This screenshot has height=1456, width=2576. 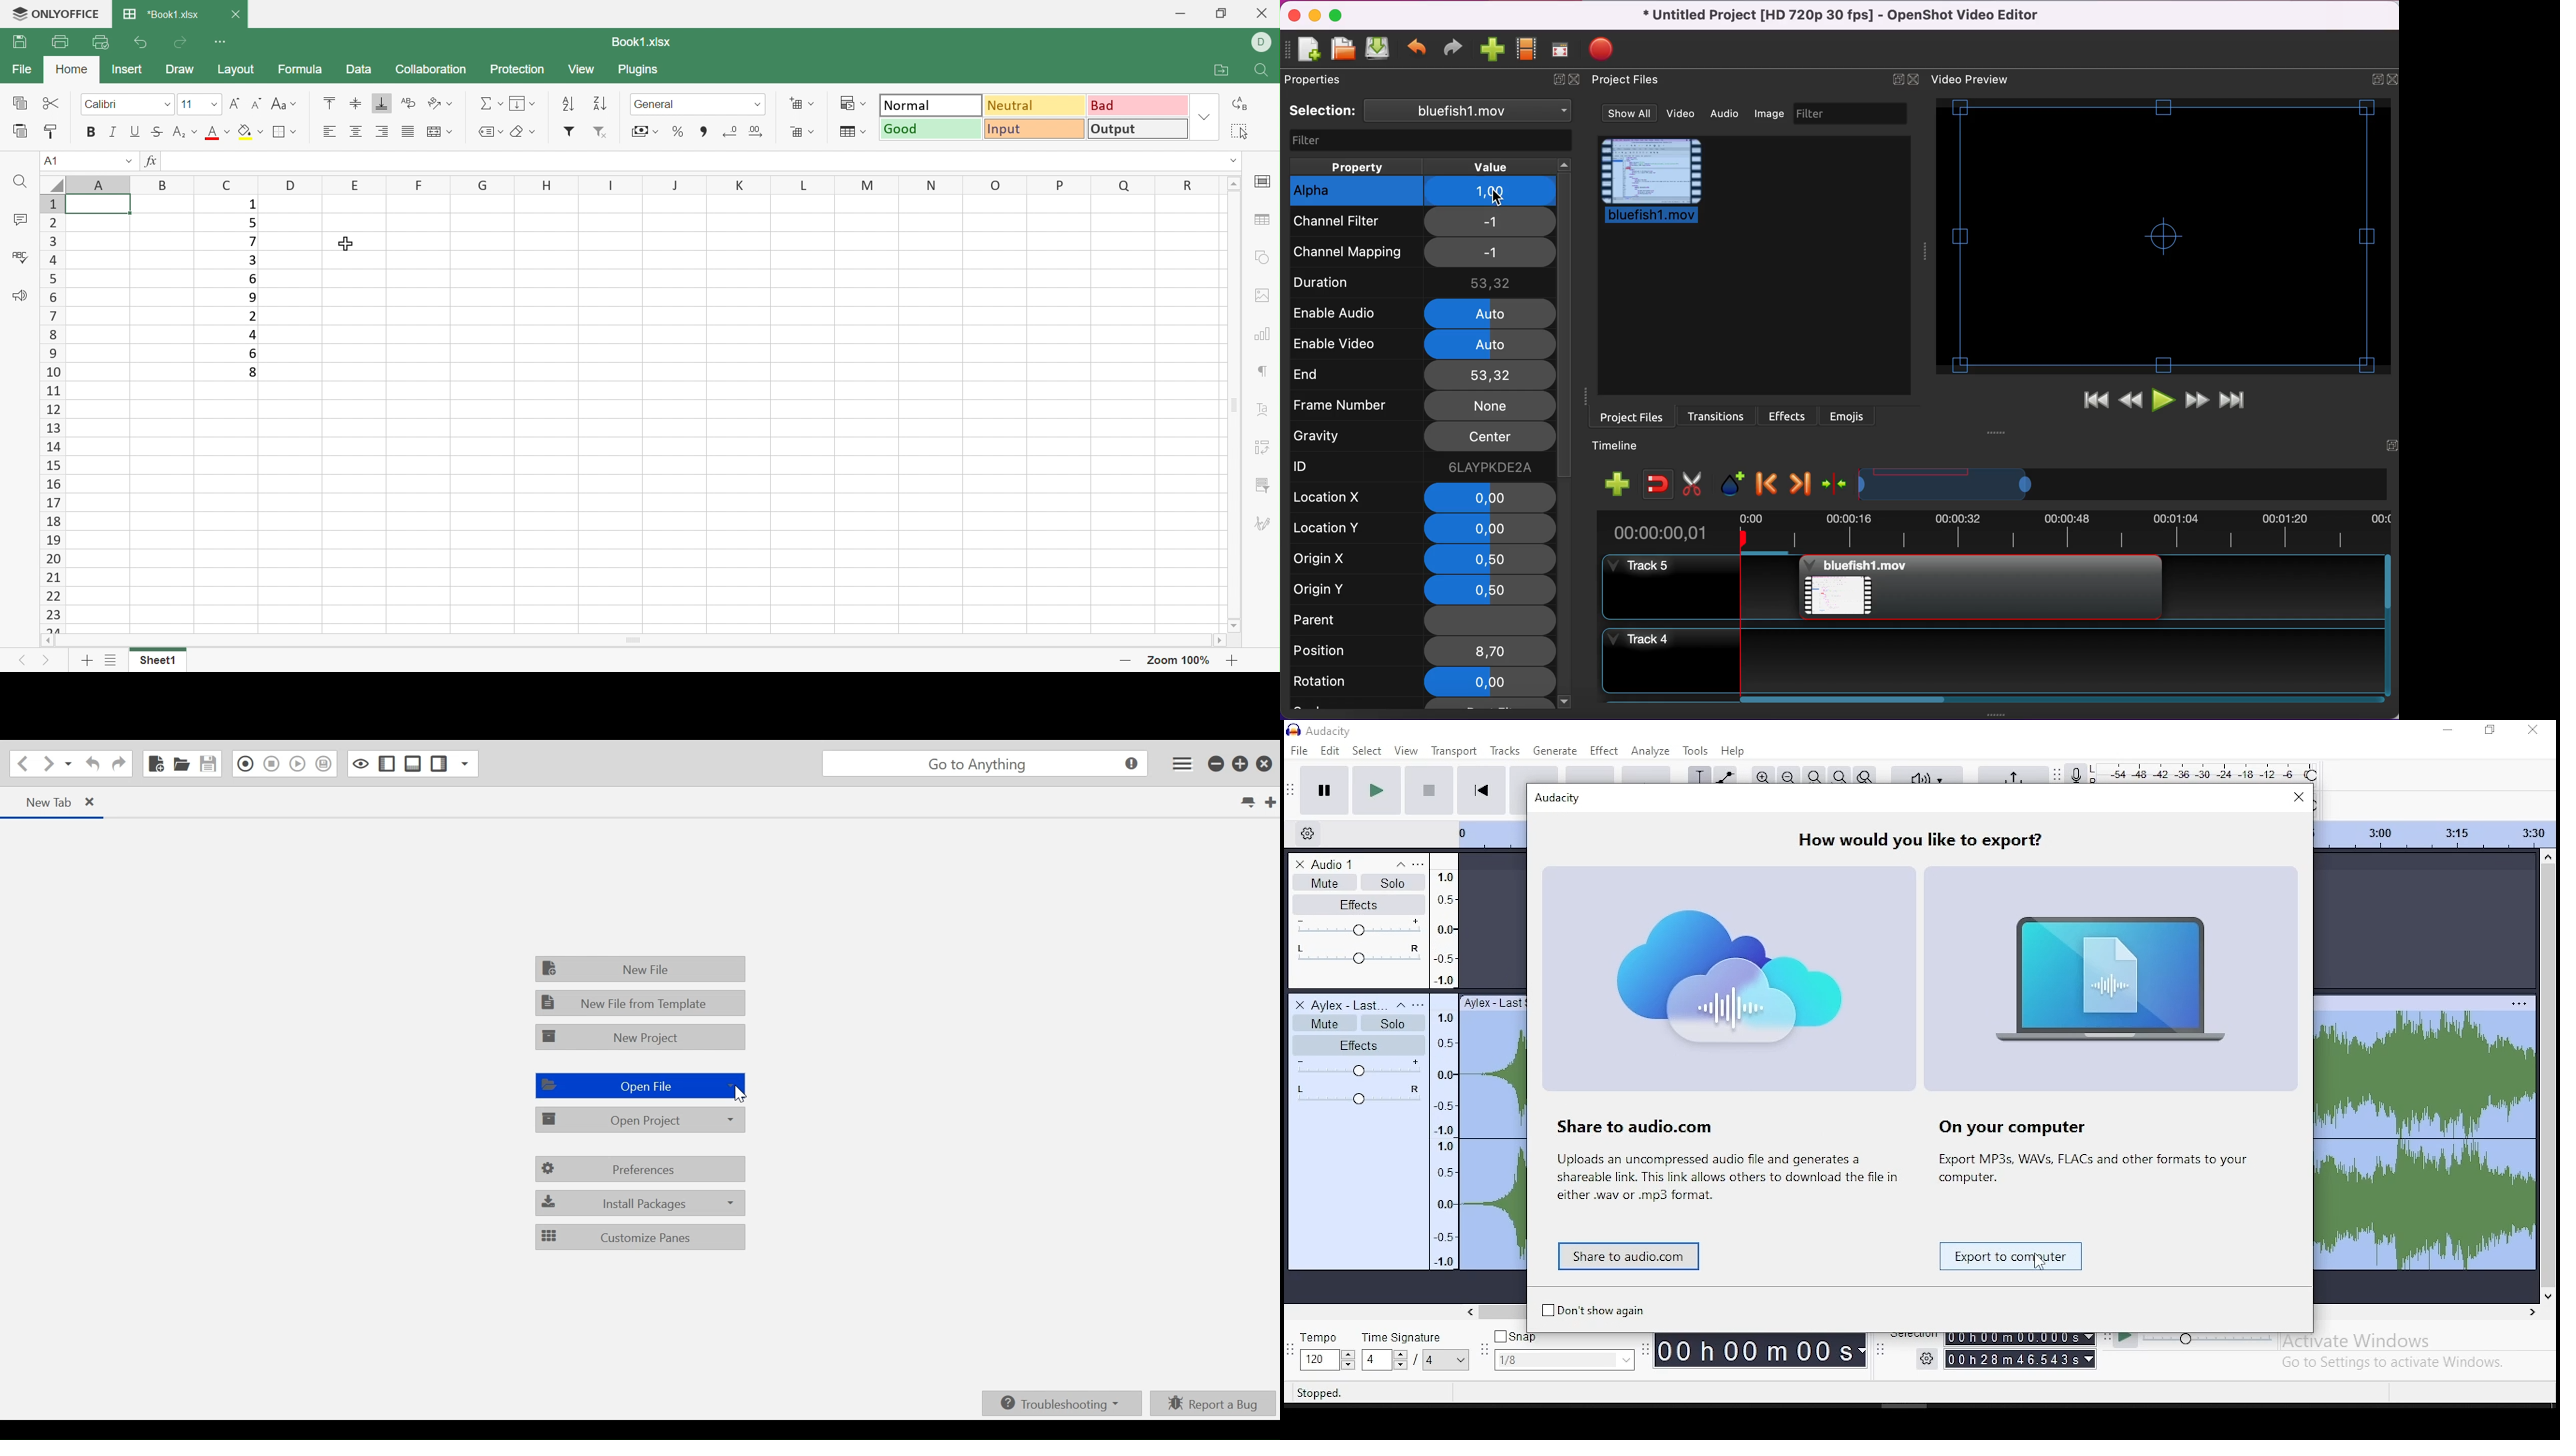 What do you see at coordinates (18, 104) in the screenshot?
I see `Copy` at bounding box center [18, 104].